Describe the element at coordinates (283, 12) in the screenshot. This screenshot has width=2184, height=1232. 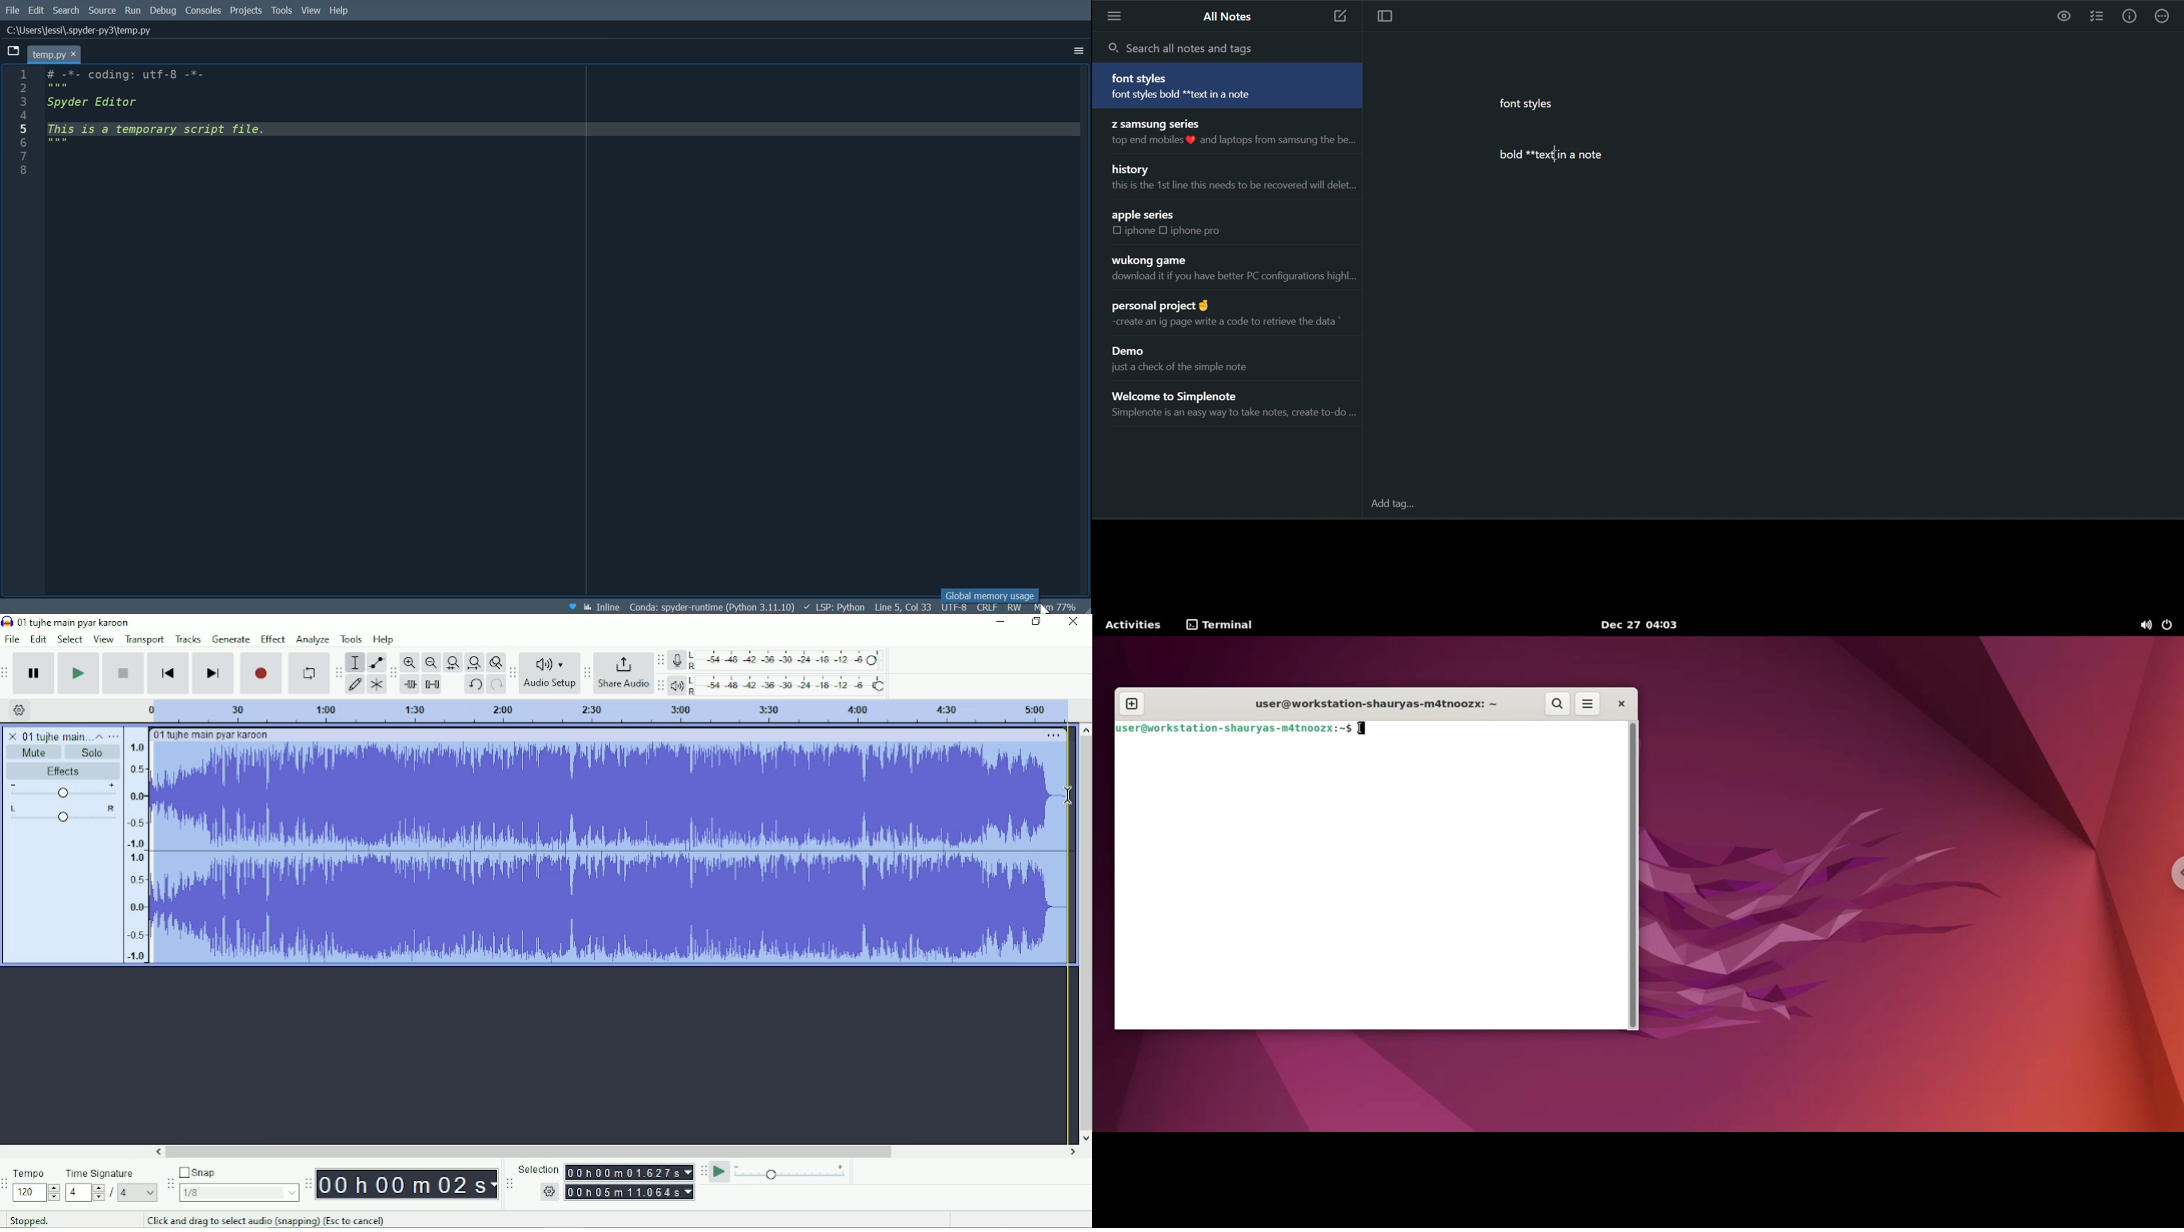
I see `Tools` at that location.